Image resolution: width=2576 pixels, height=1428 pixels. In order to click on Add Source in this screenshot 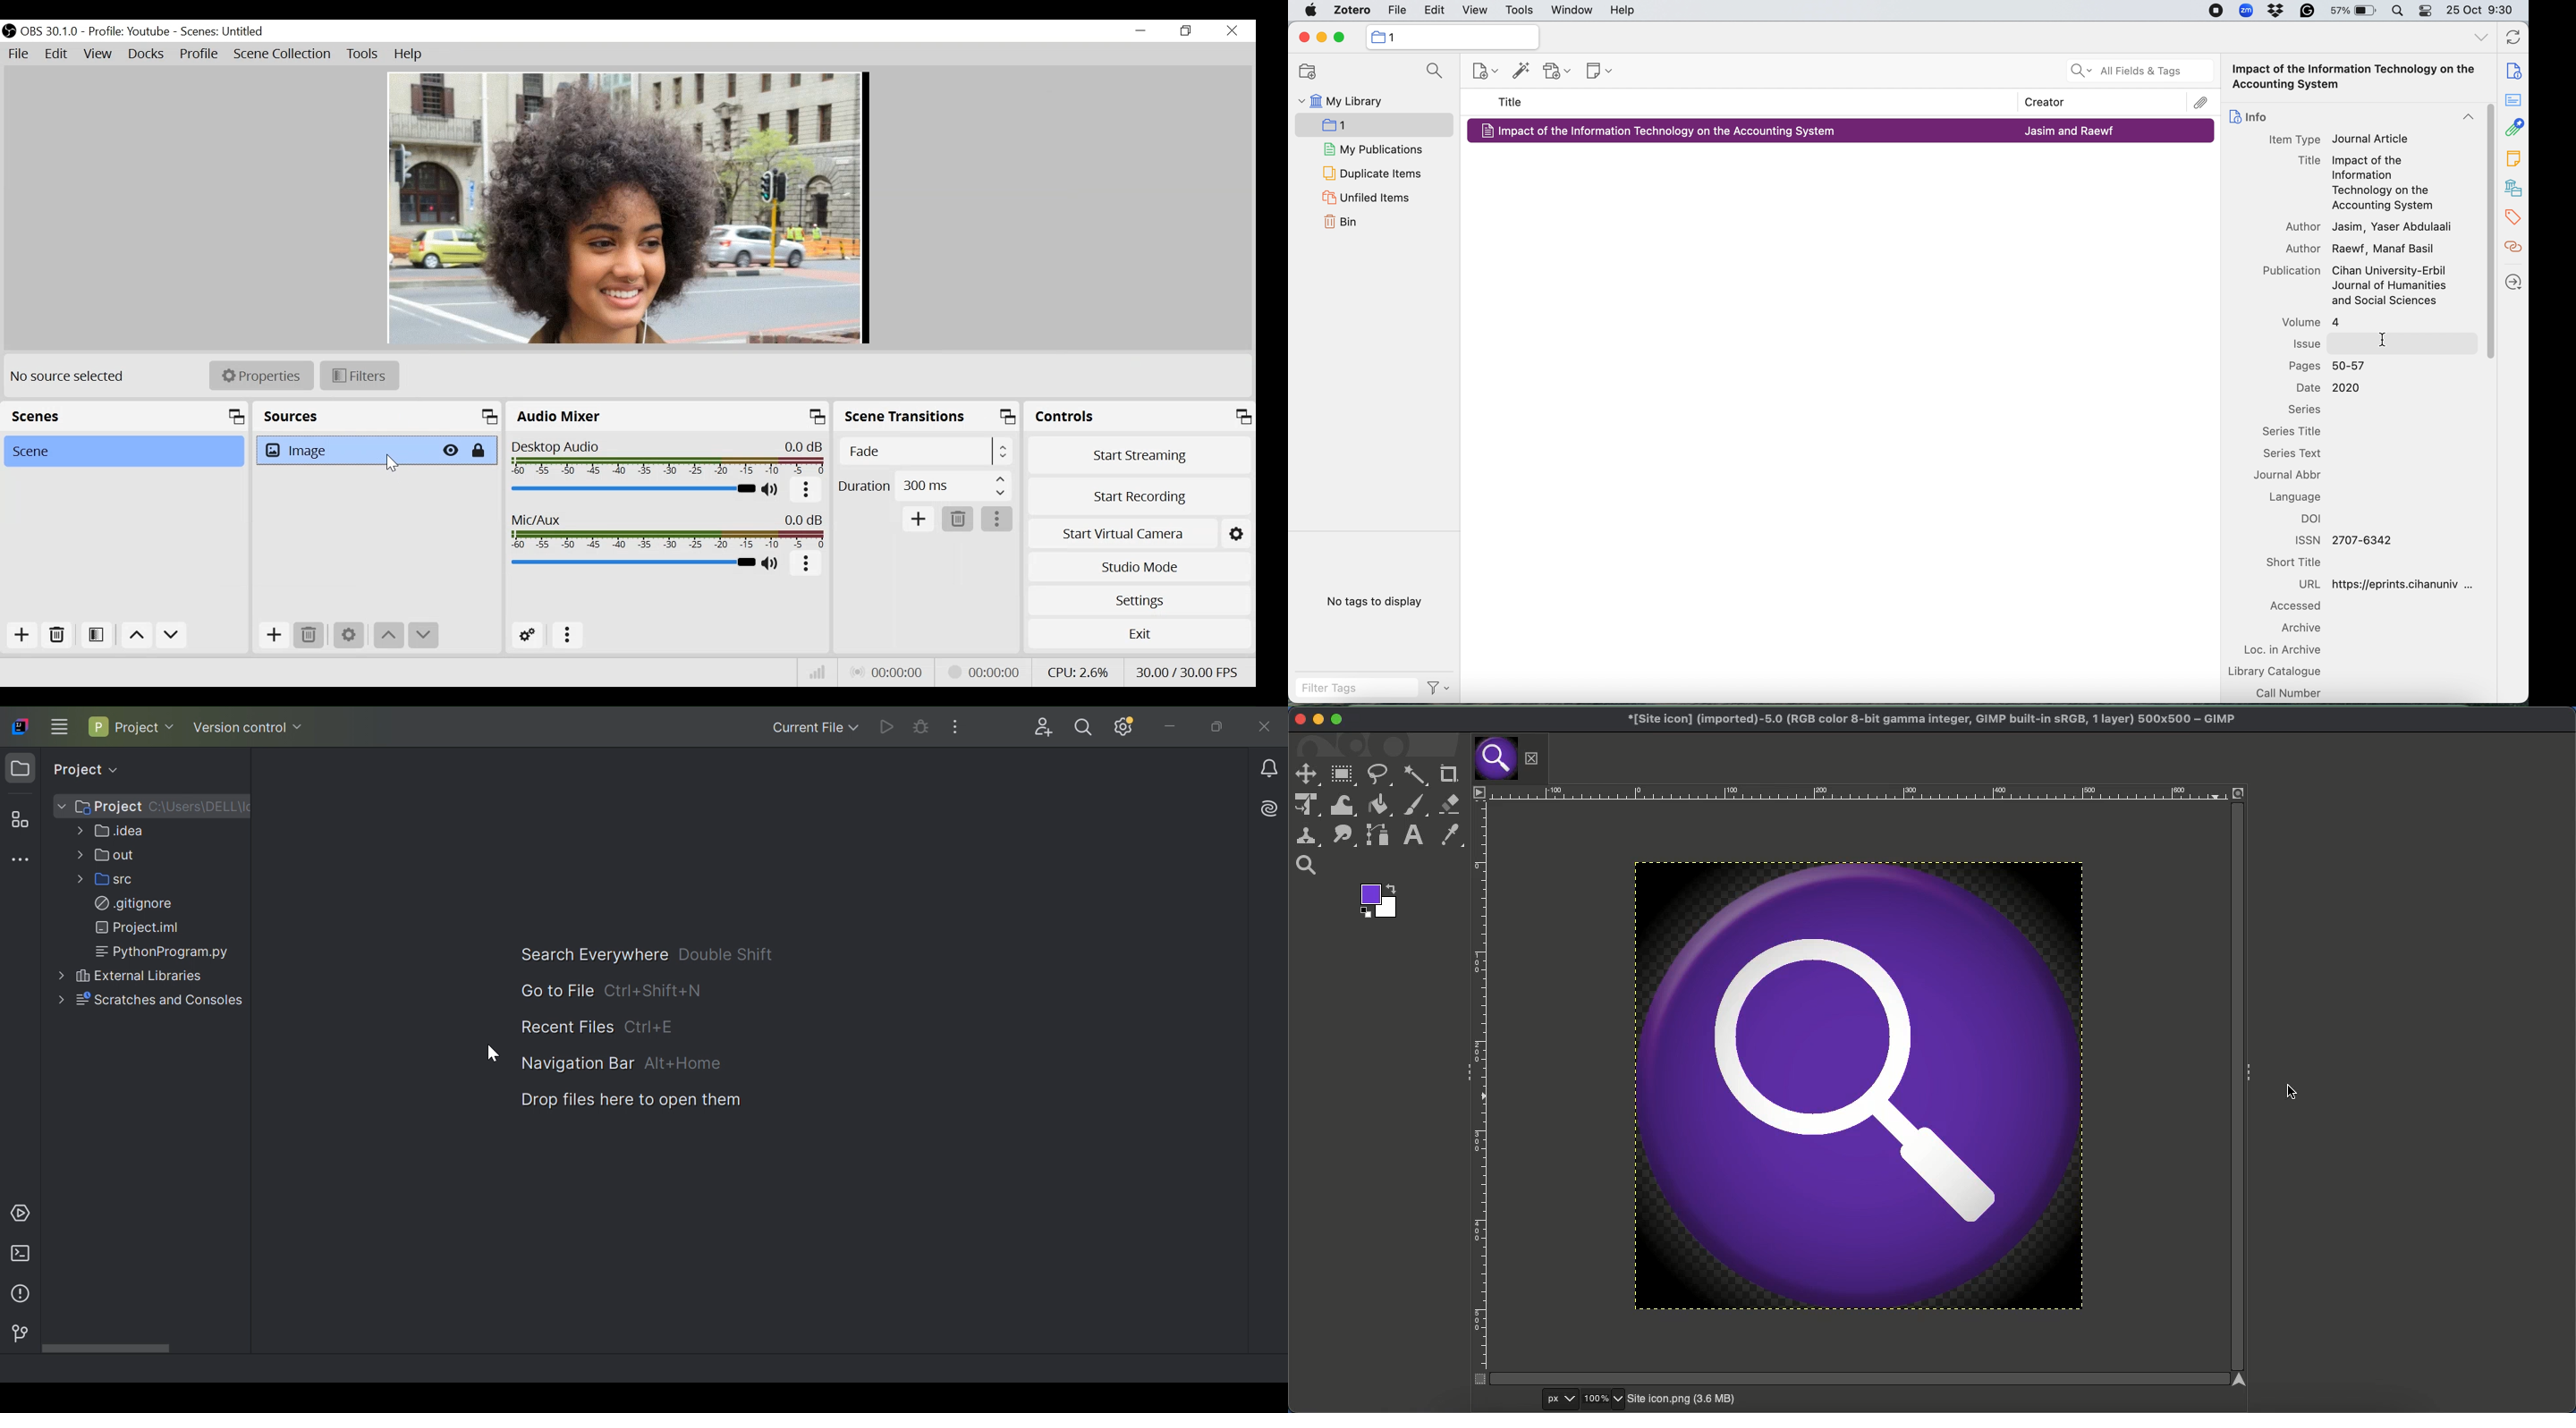, I will do `click(273, 637)`.